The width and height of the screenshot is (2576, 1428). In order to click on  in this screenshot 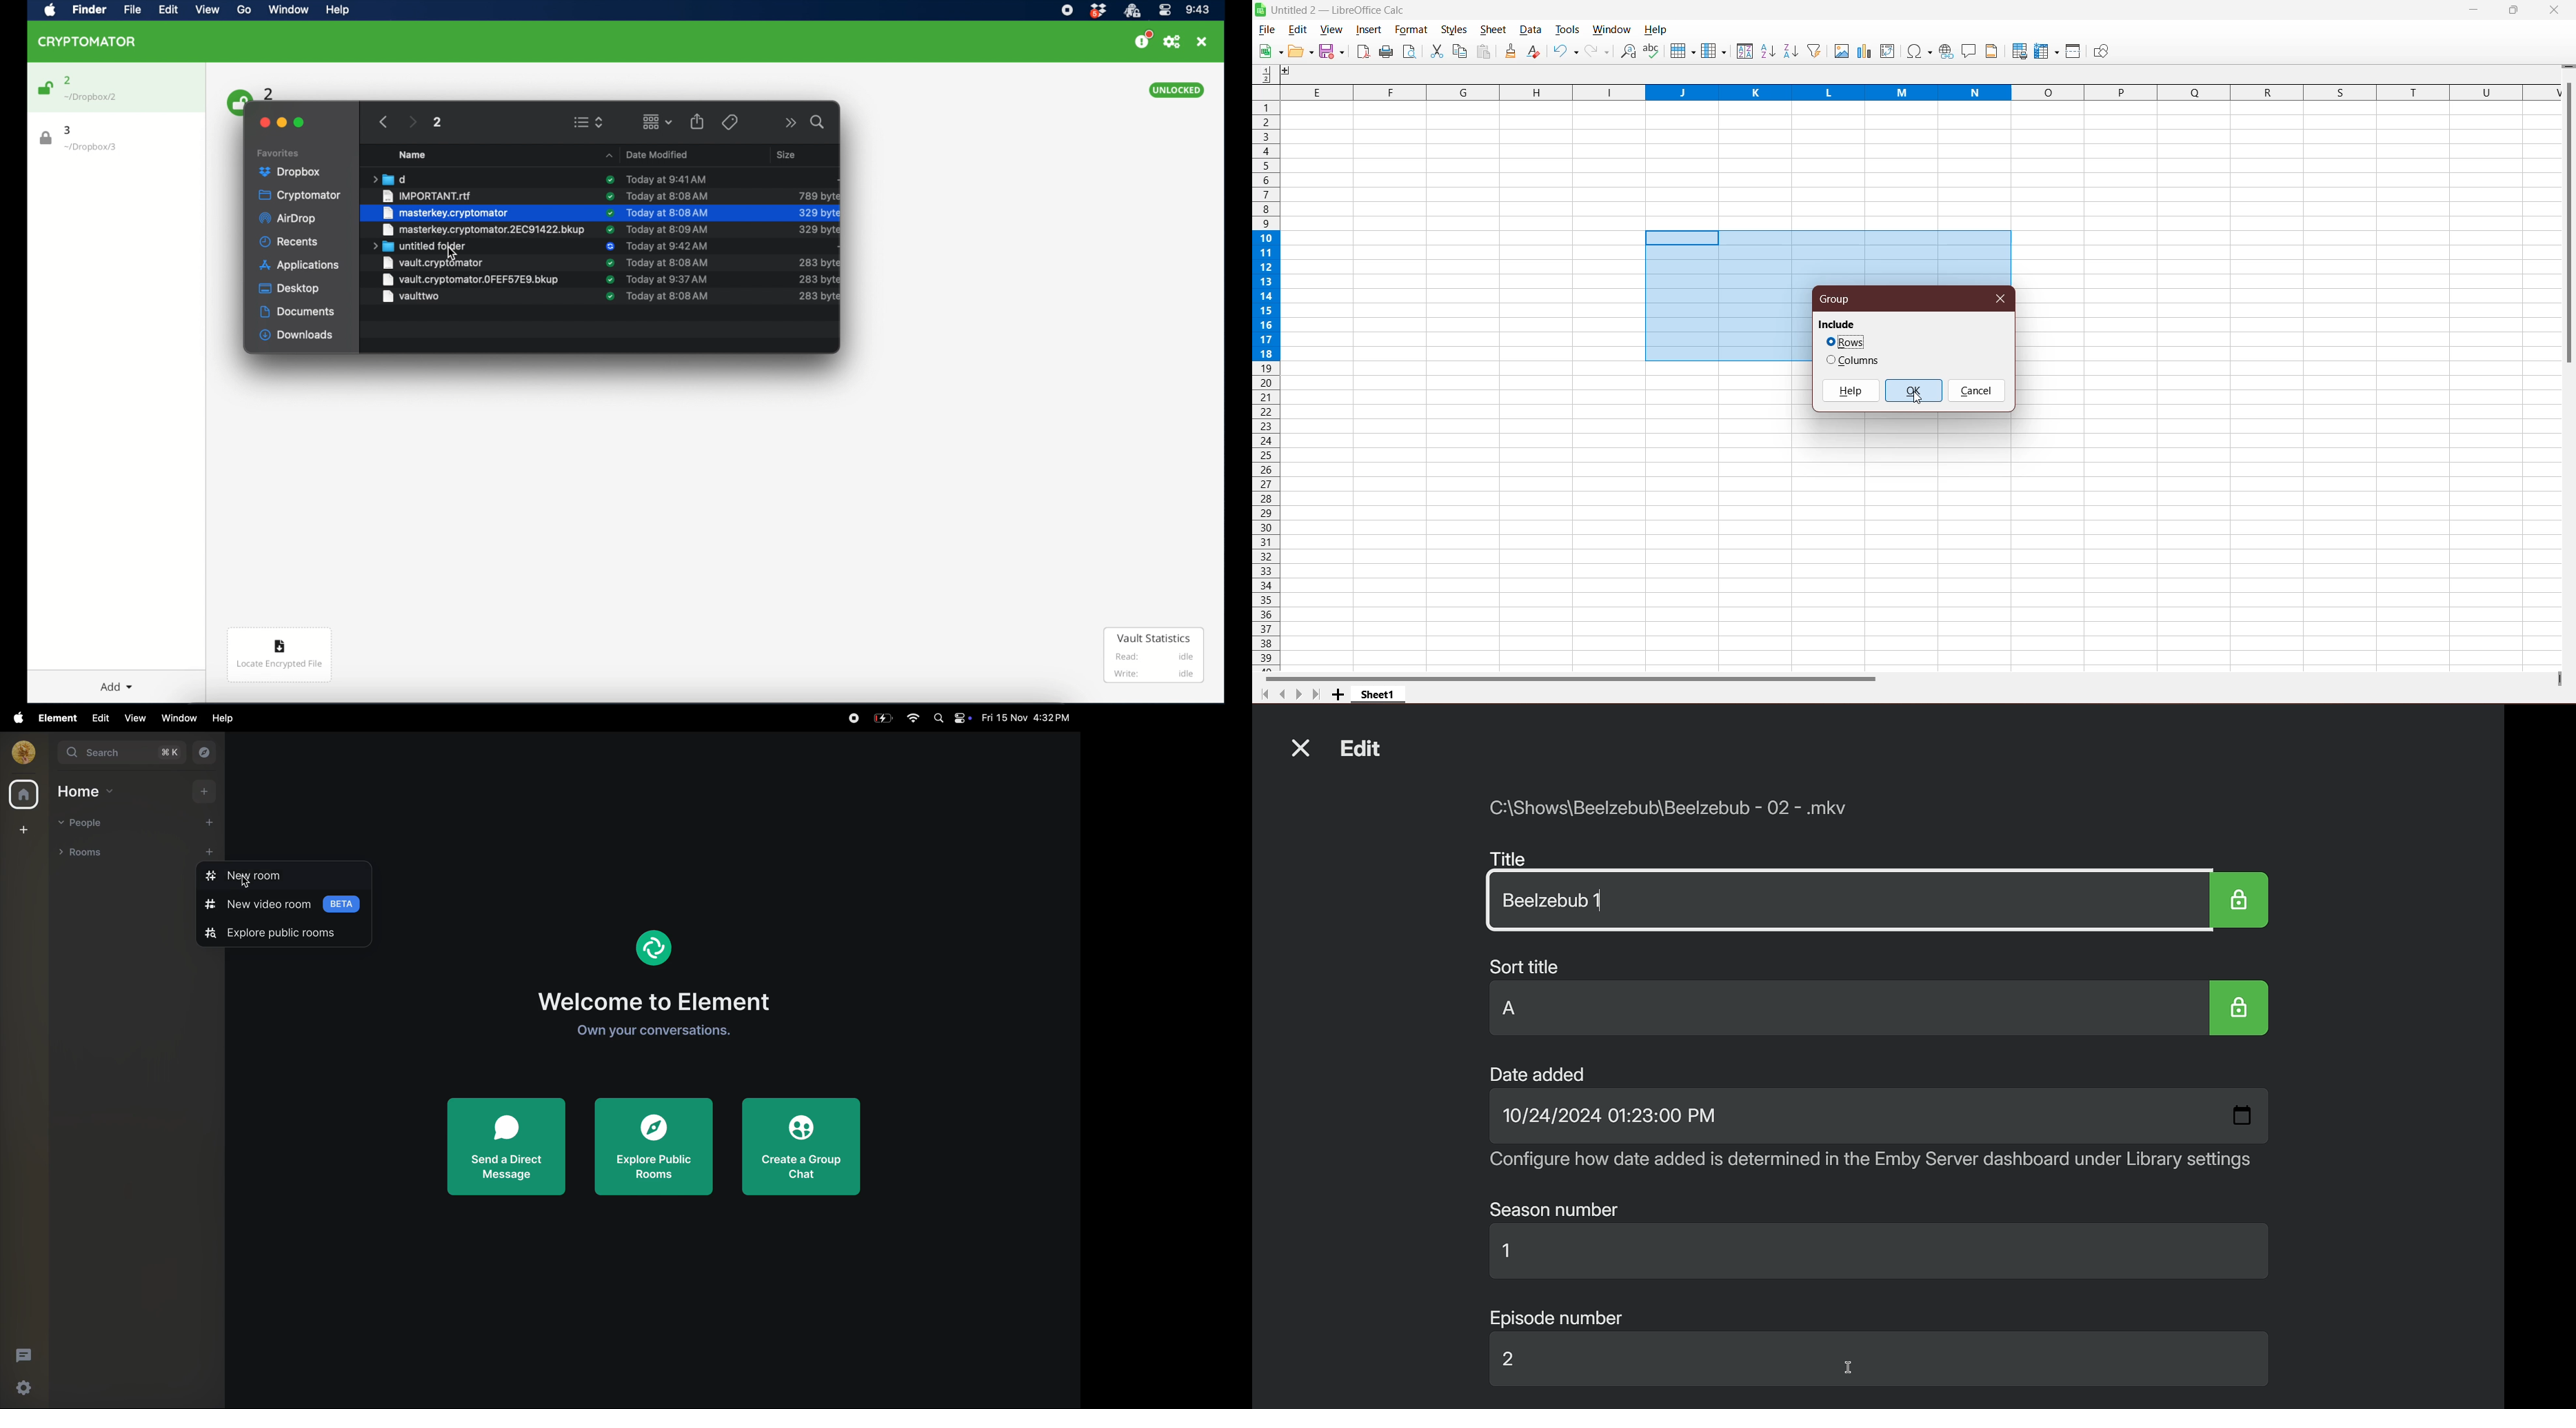, I will do `click(1291, 72)`.